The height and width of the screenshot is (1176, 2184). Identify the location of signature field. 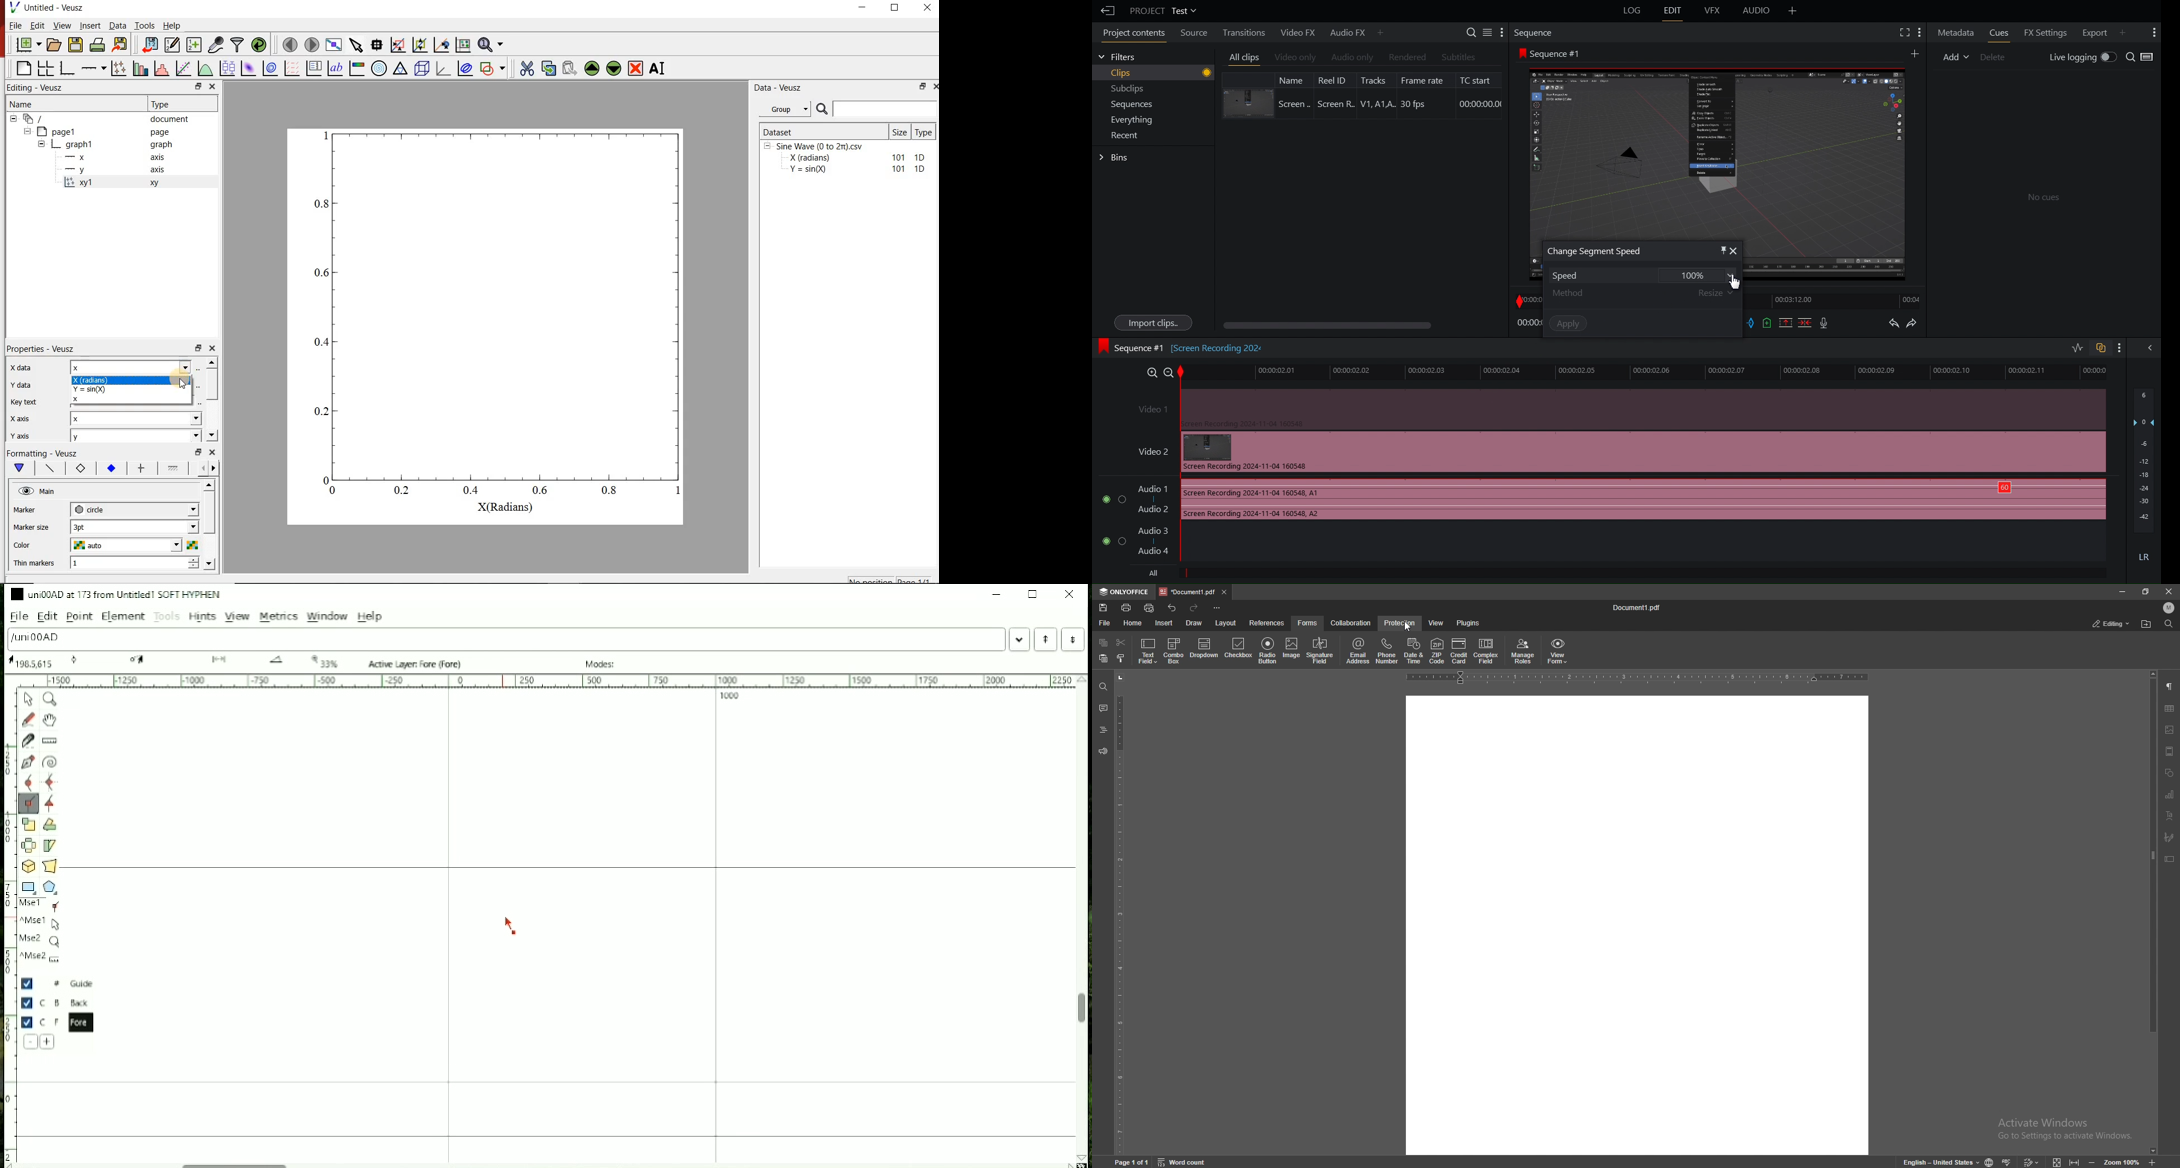
(1320, 651).